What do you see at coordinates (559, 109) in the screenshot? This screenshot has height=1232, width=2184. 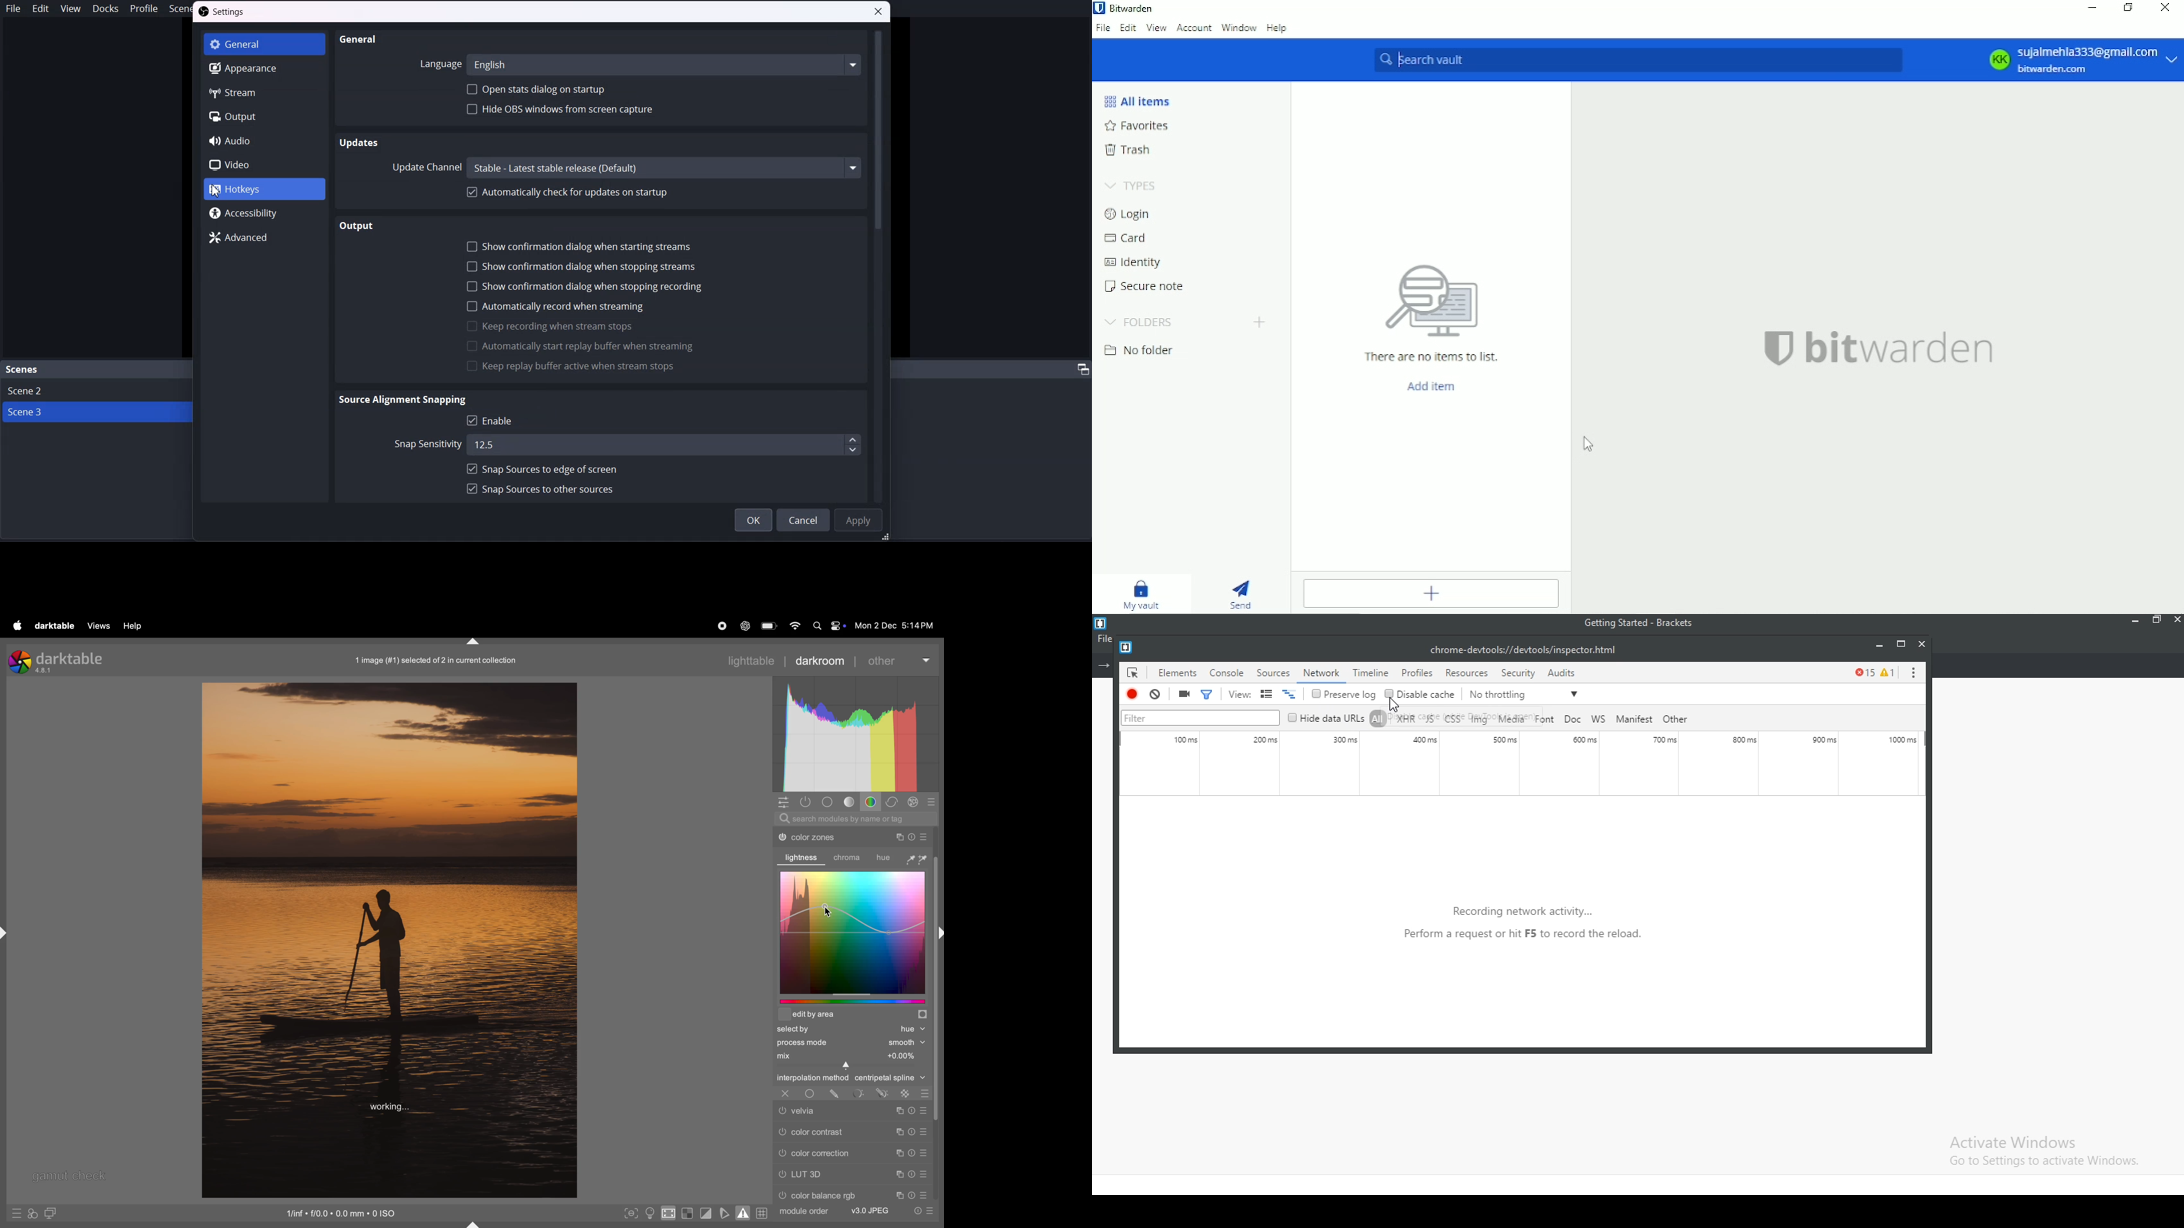 I see `Hide OBS Windows From screen capture` at bounding box center [559, 109].